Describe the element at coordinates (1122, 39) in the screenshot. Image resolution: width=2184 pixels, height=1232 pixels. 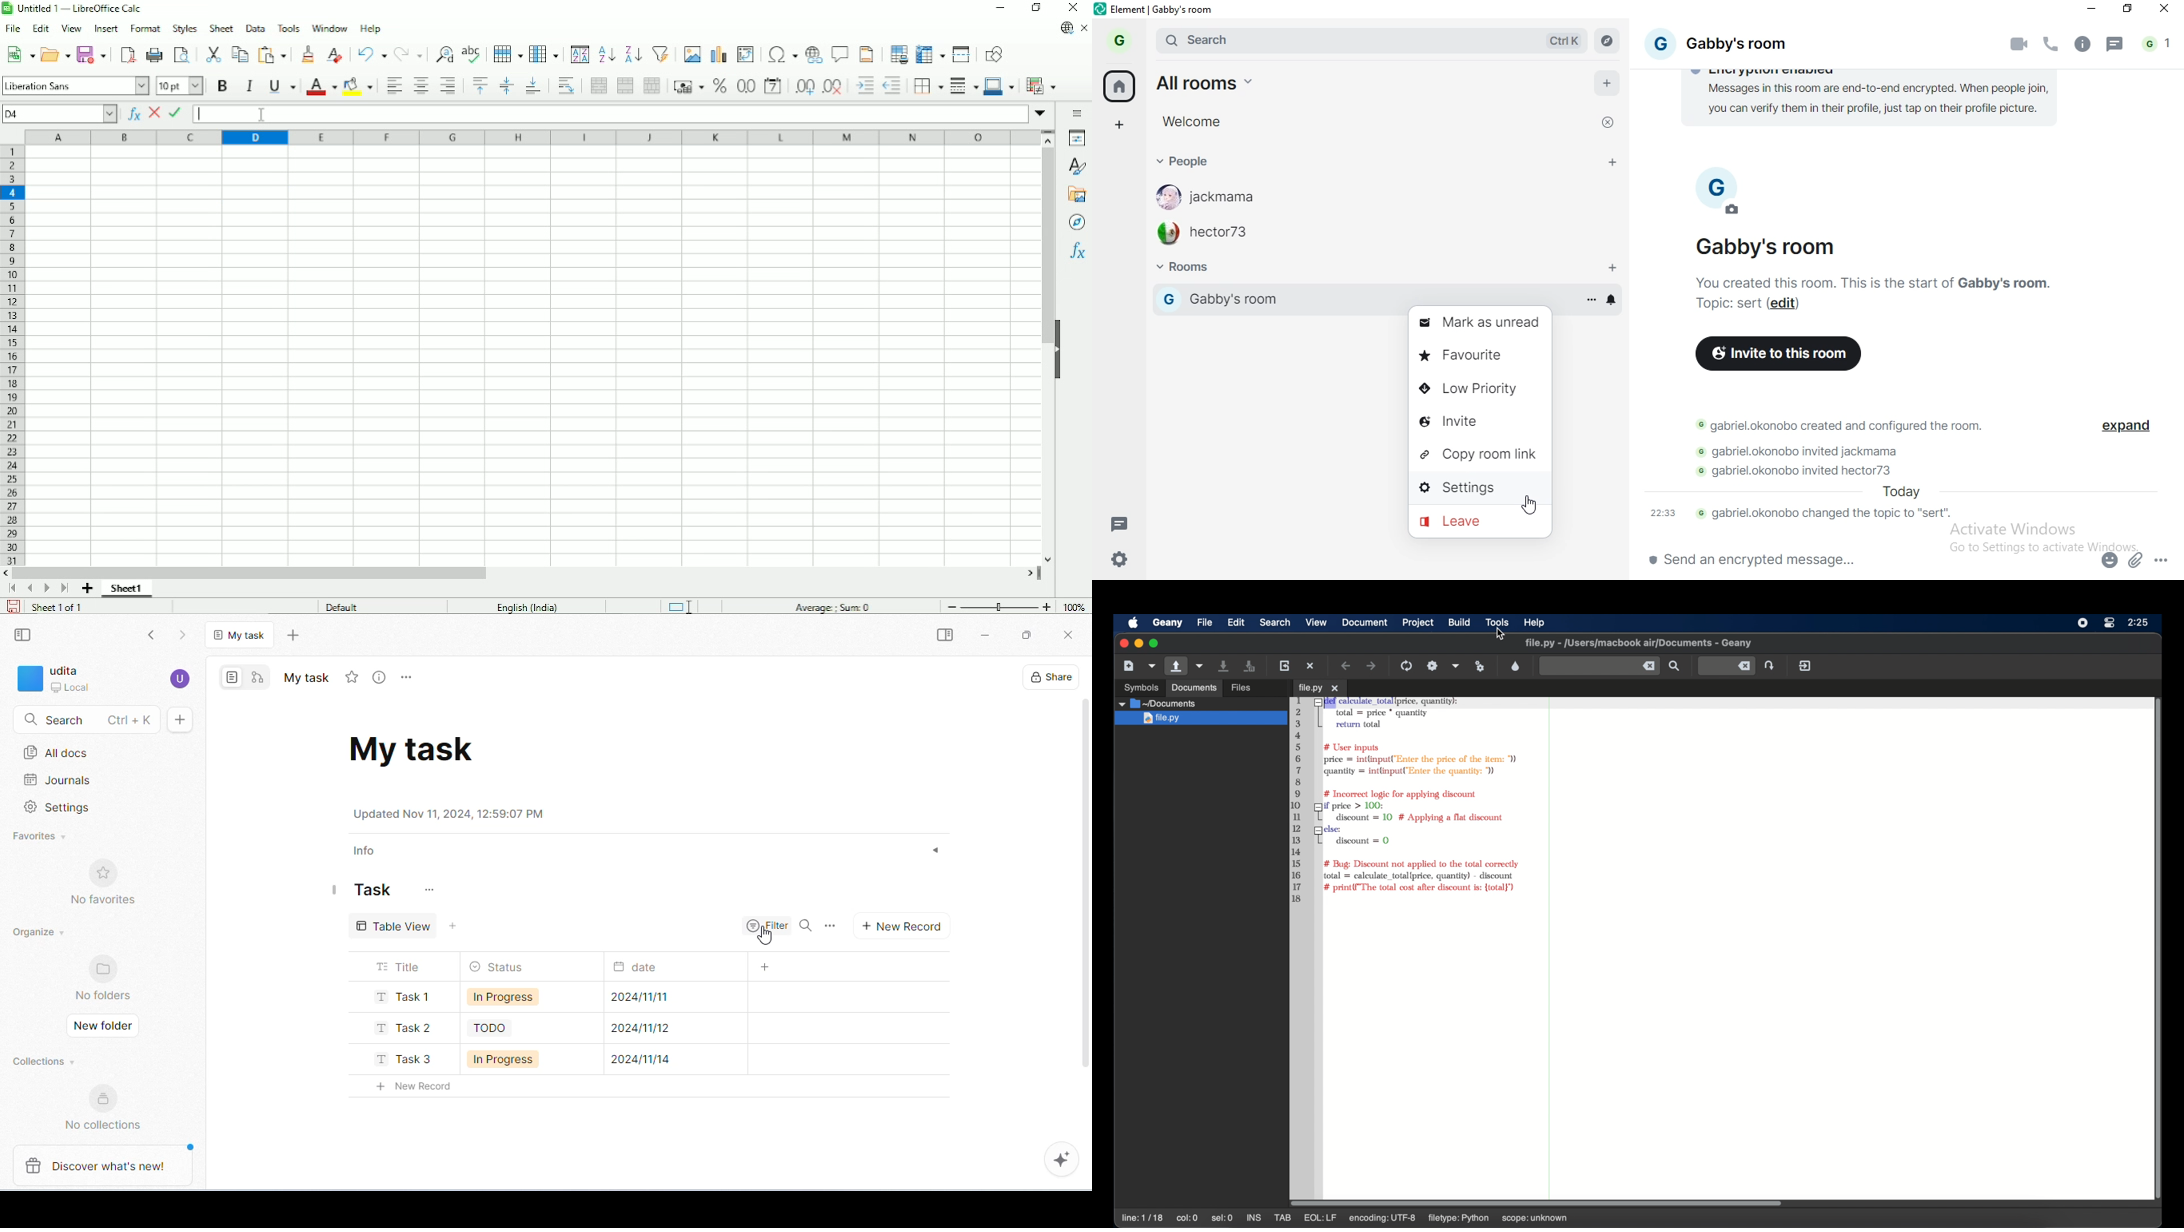
I see `profile` at that location.